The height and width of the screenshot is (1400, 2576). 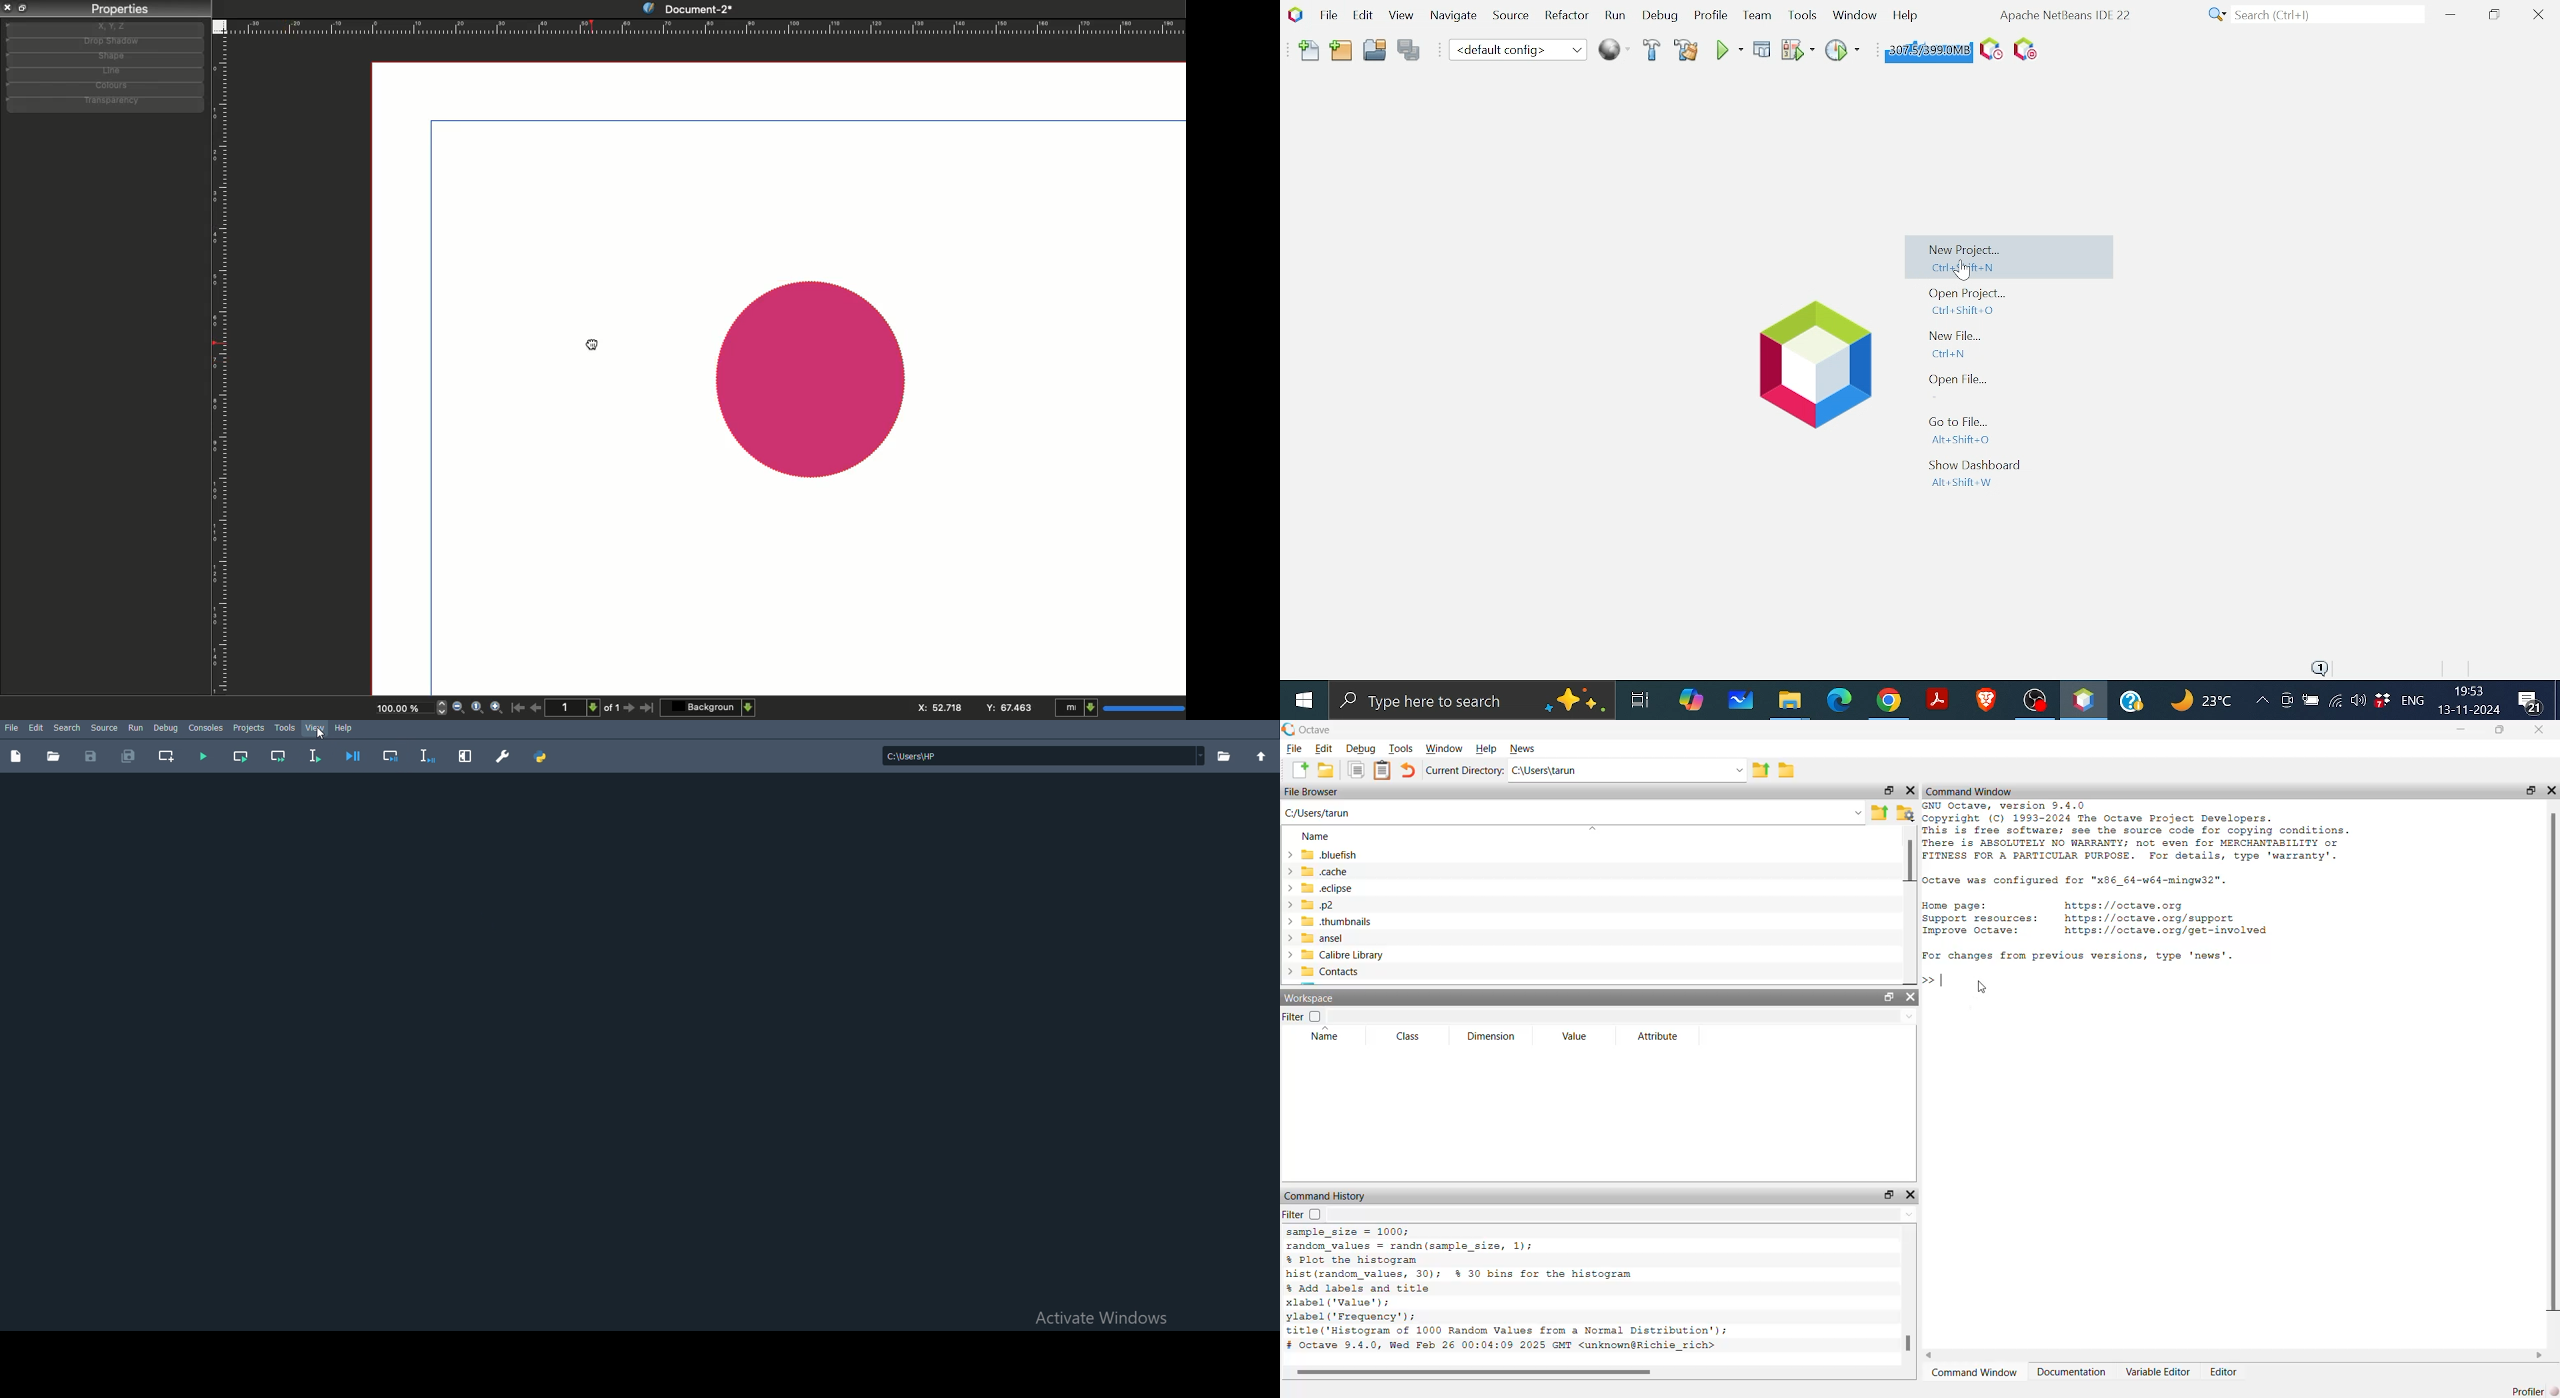 I want to click on New file, so click(x=15, y=756).